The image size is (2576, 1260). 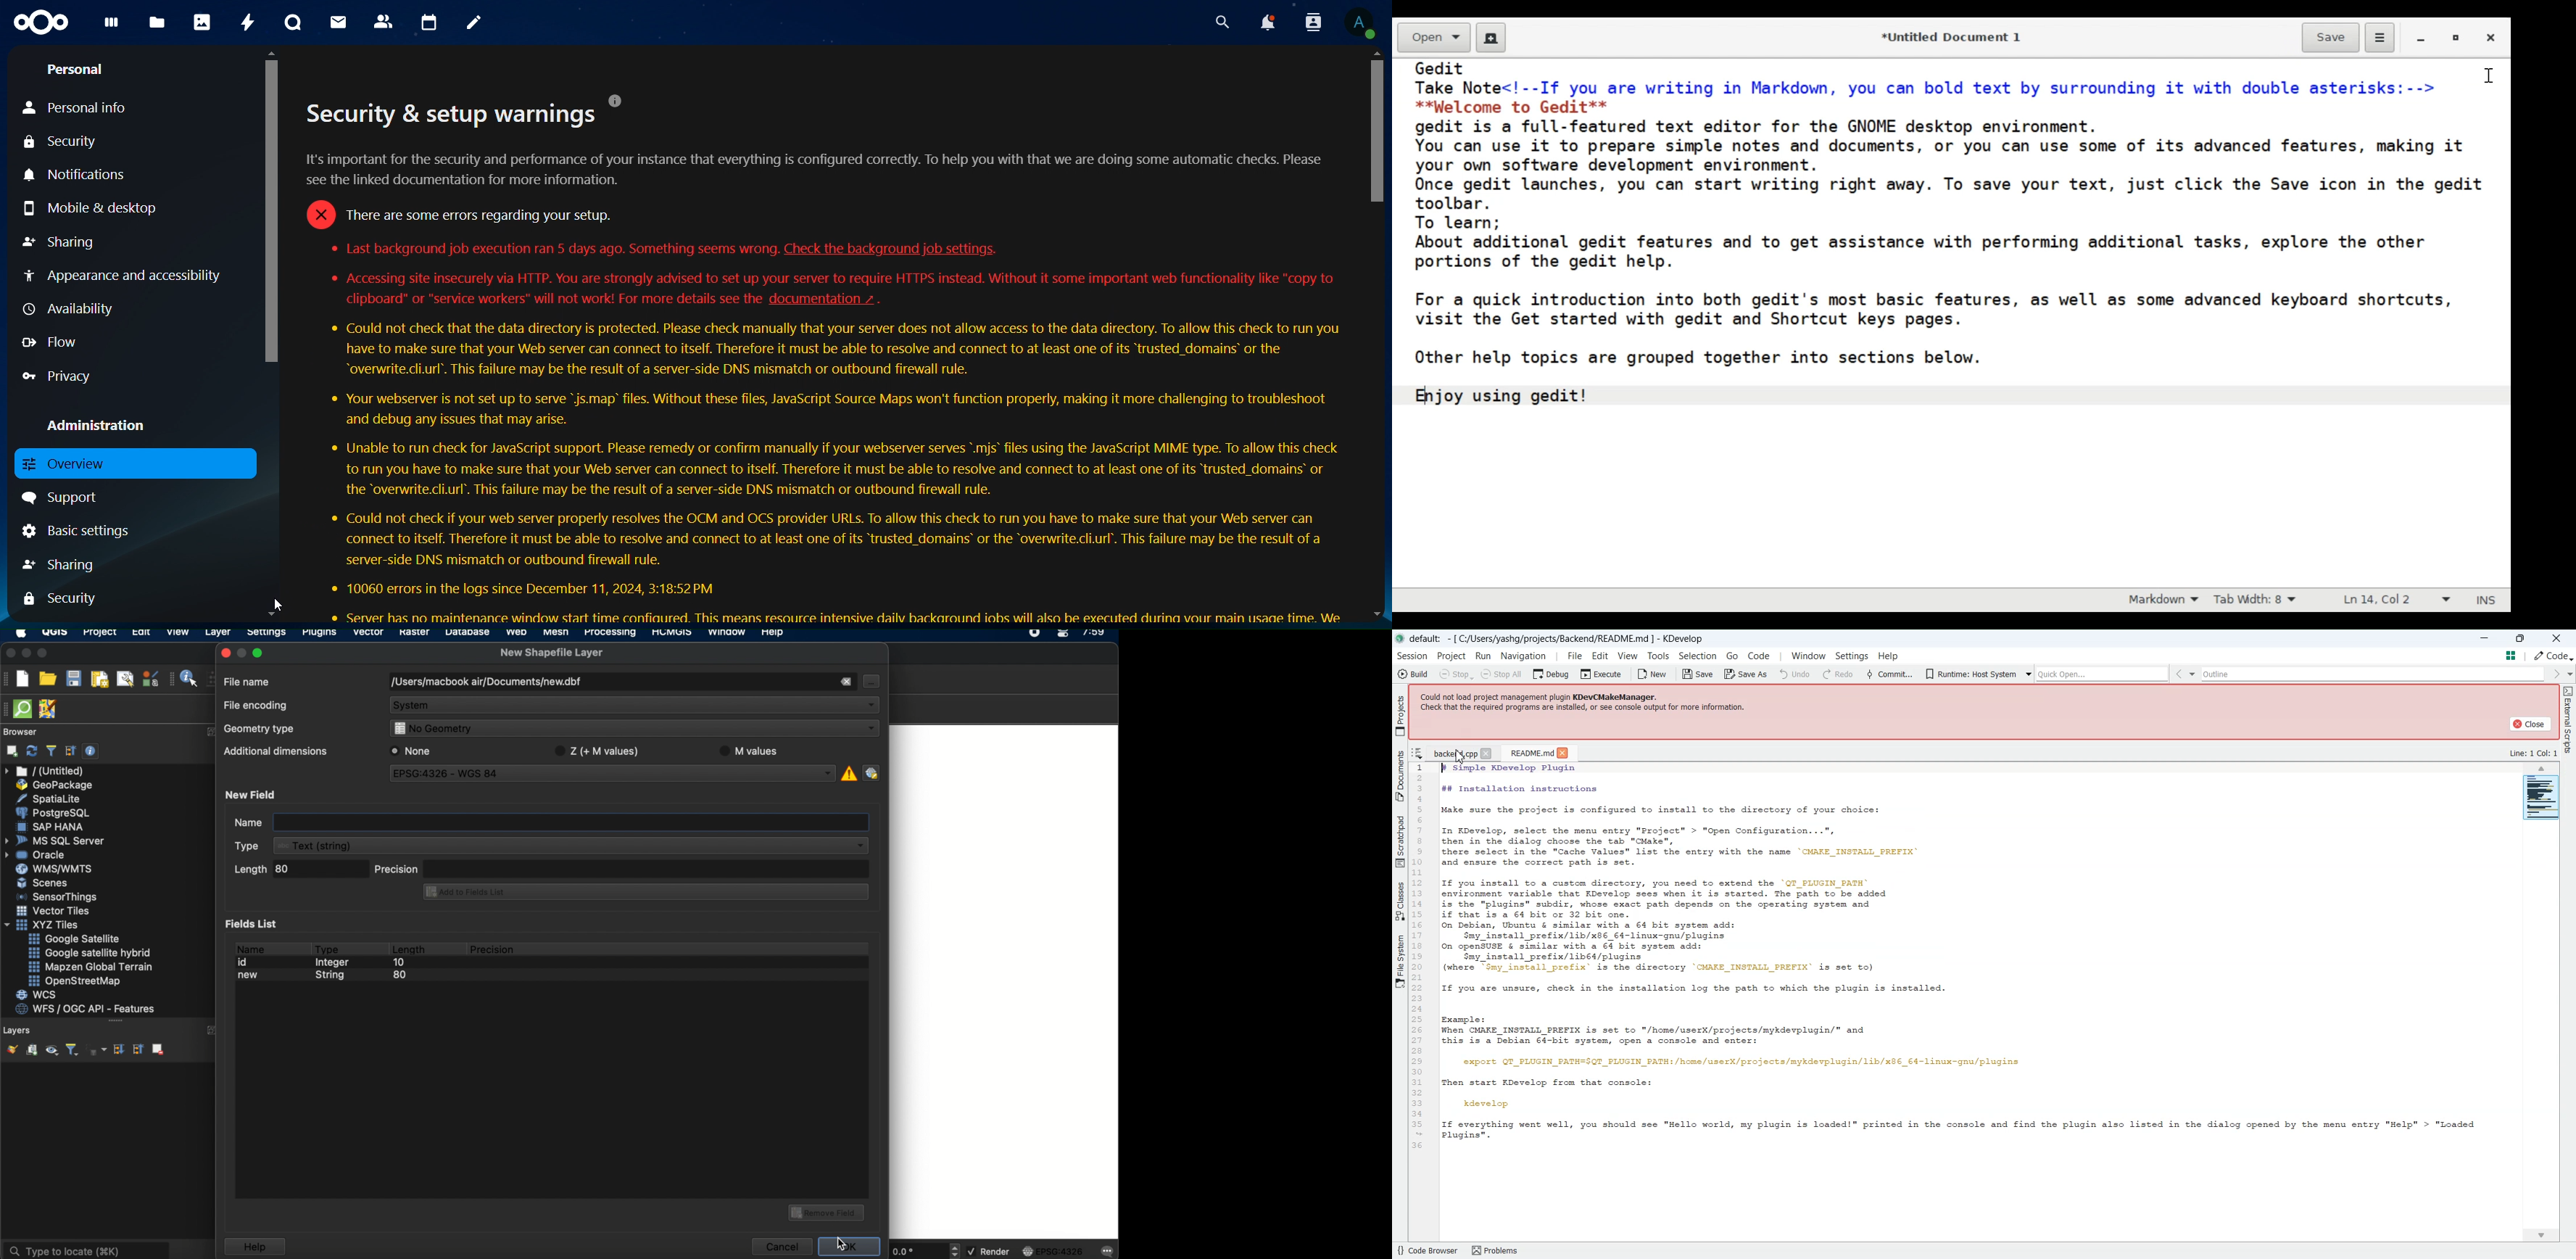 What do you see at coordinates (1095, 636) in the screenshot?
I see `time` at bounding box center [1095, 636].